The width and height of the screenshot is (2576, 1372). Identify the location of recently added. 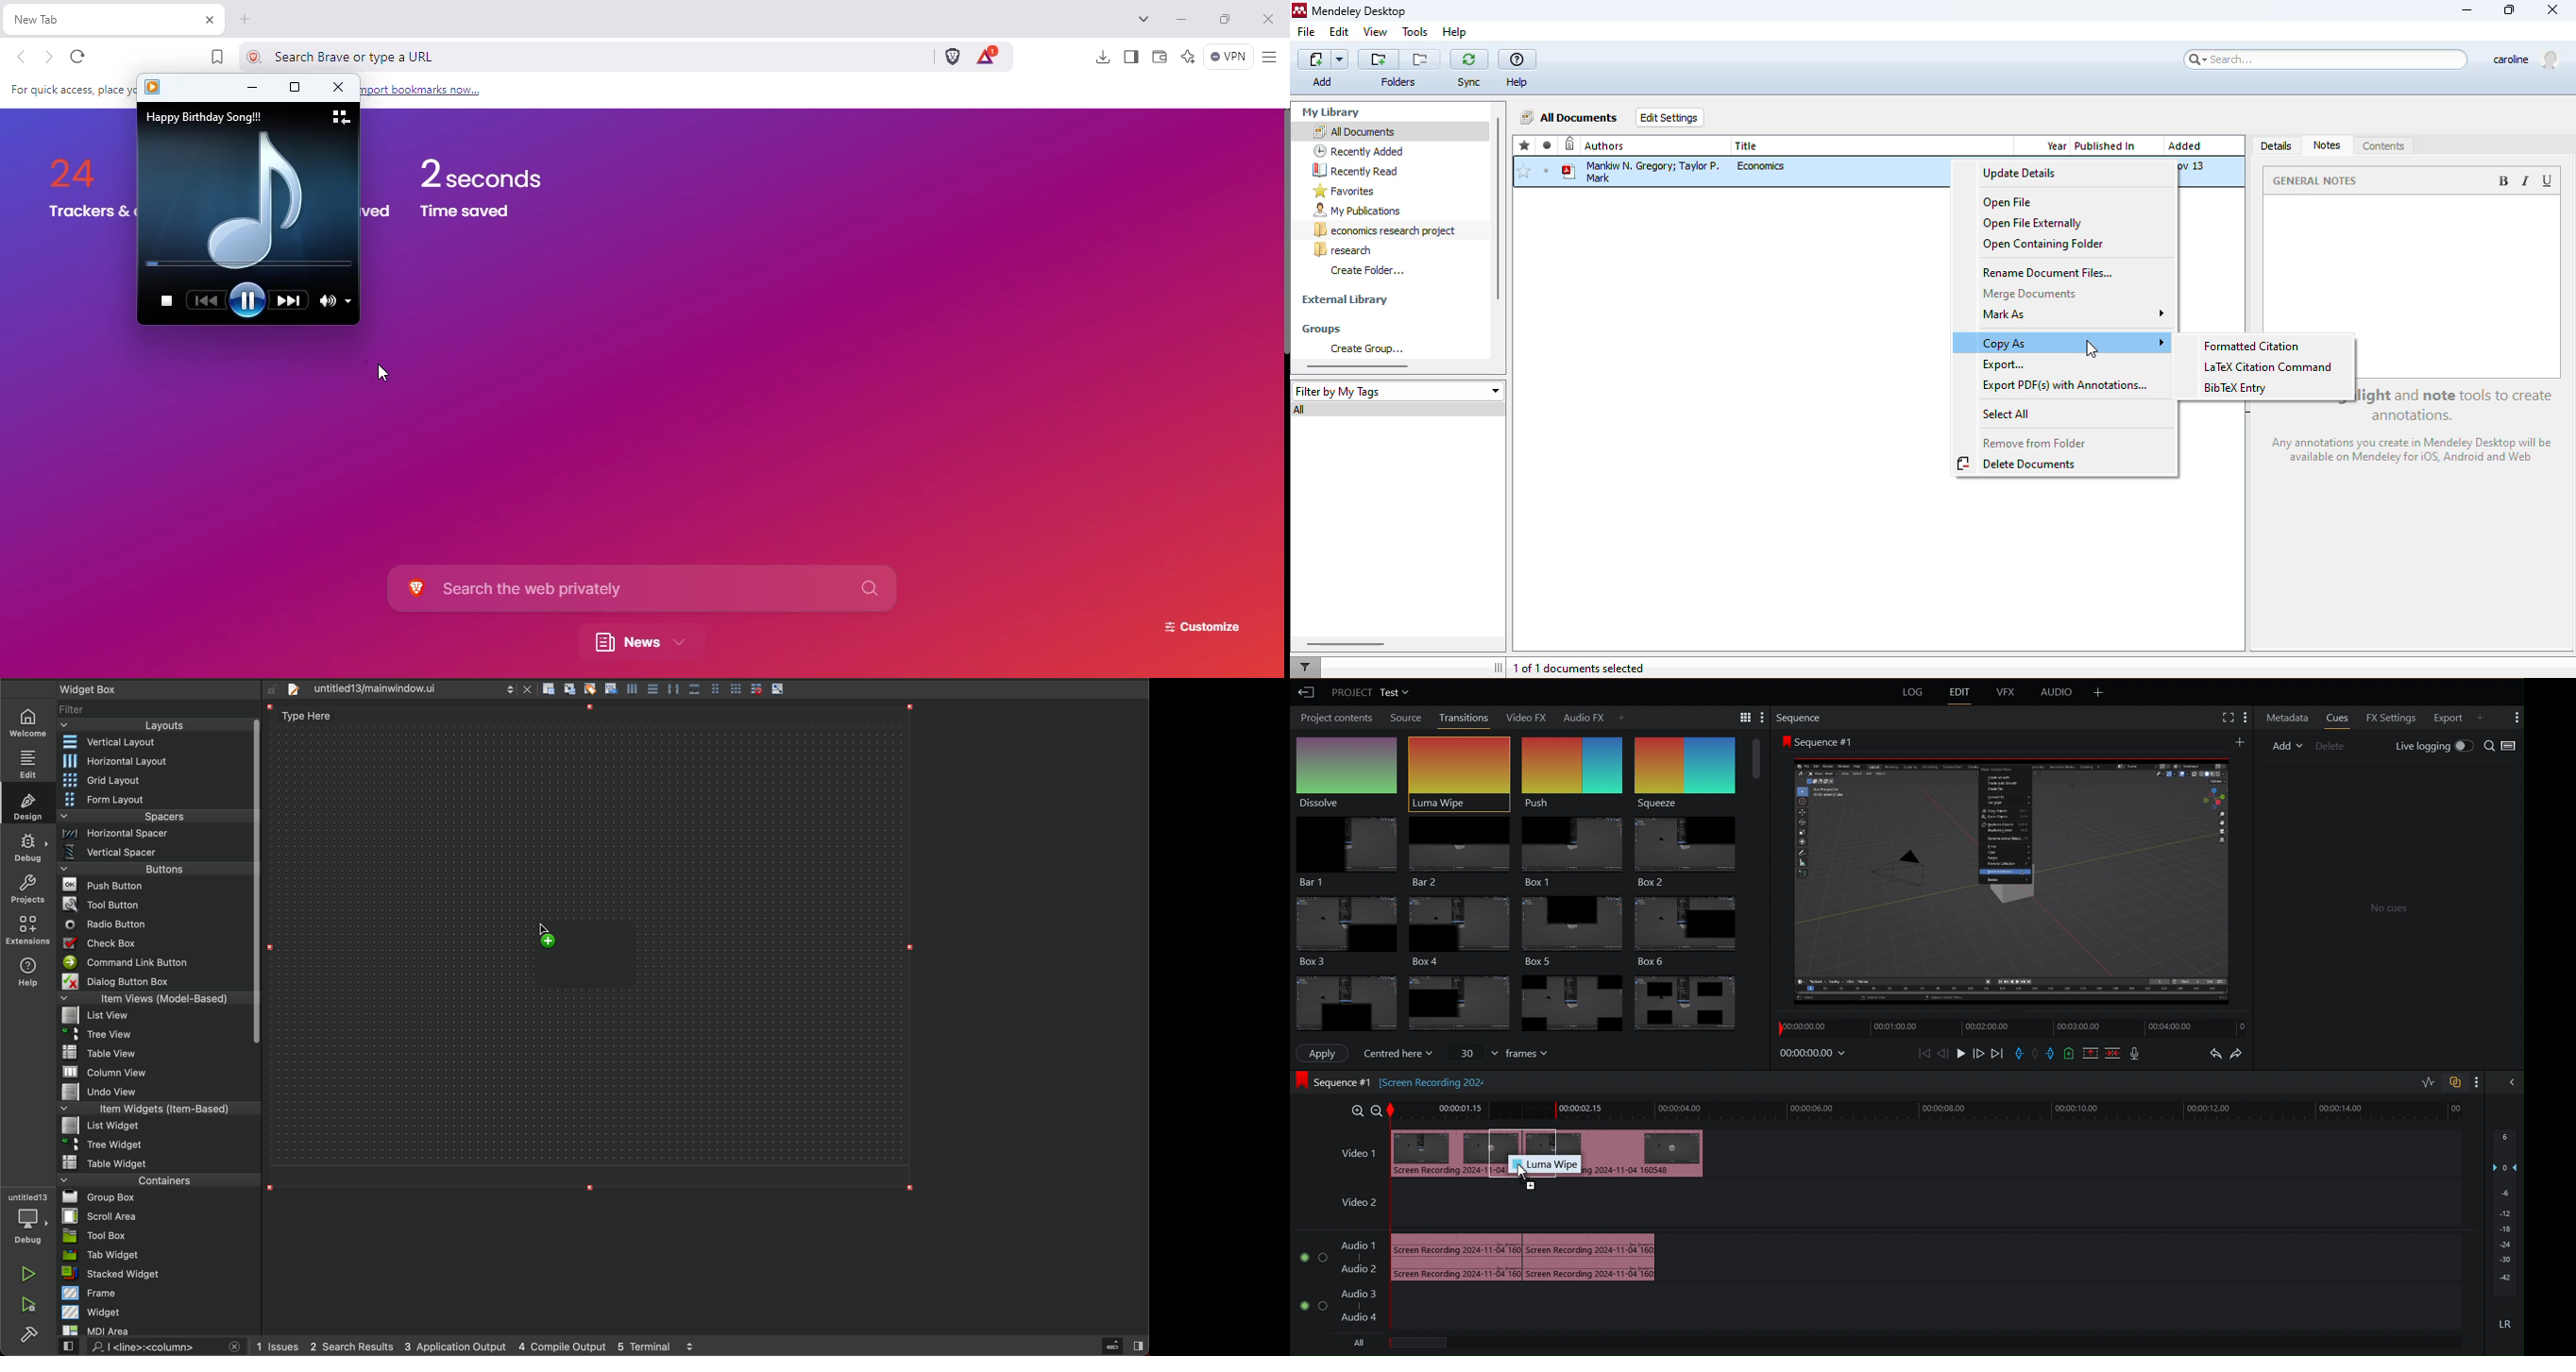
(1359, 151).